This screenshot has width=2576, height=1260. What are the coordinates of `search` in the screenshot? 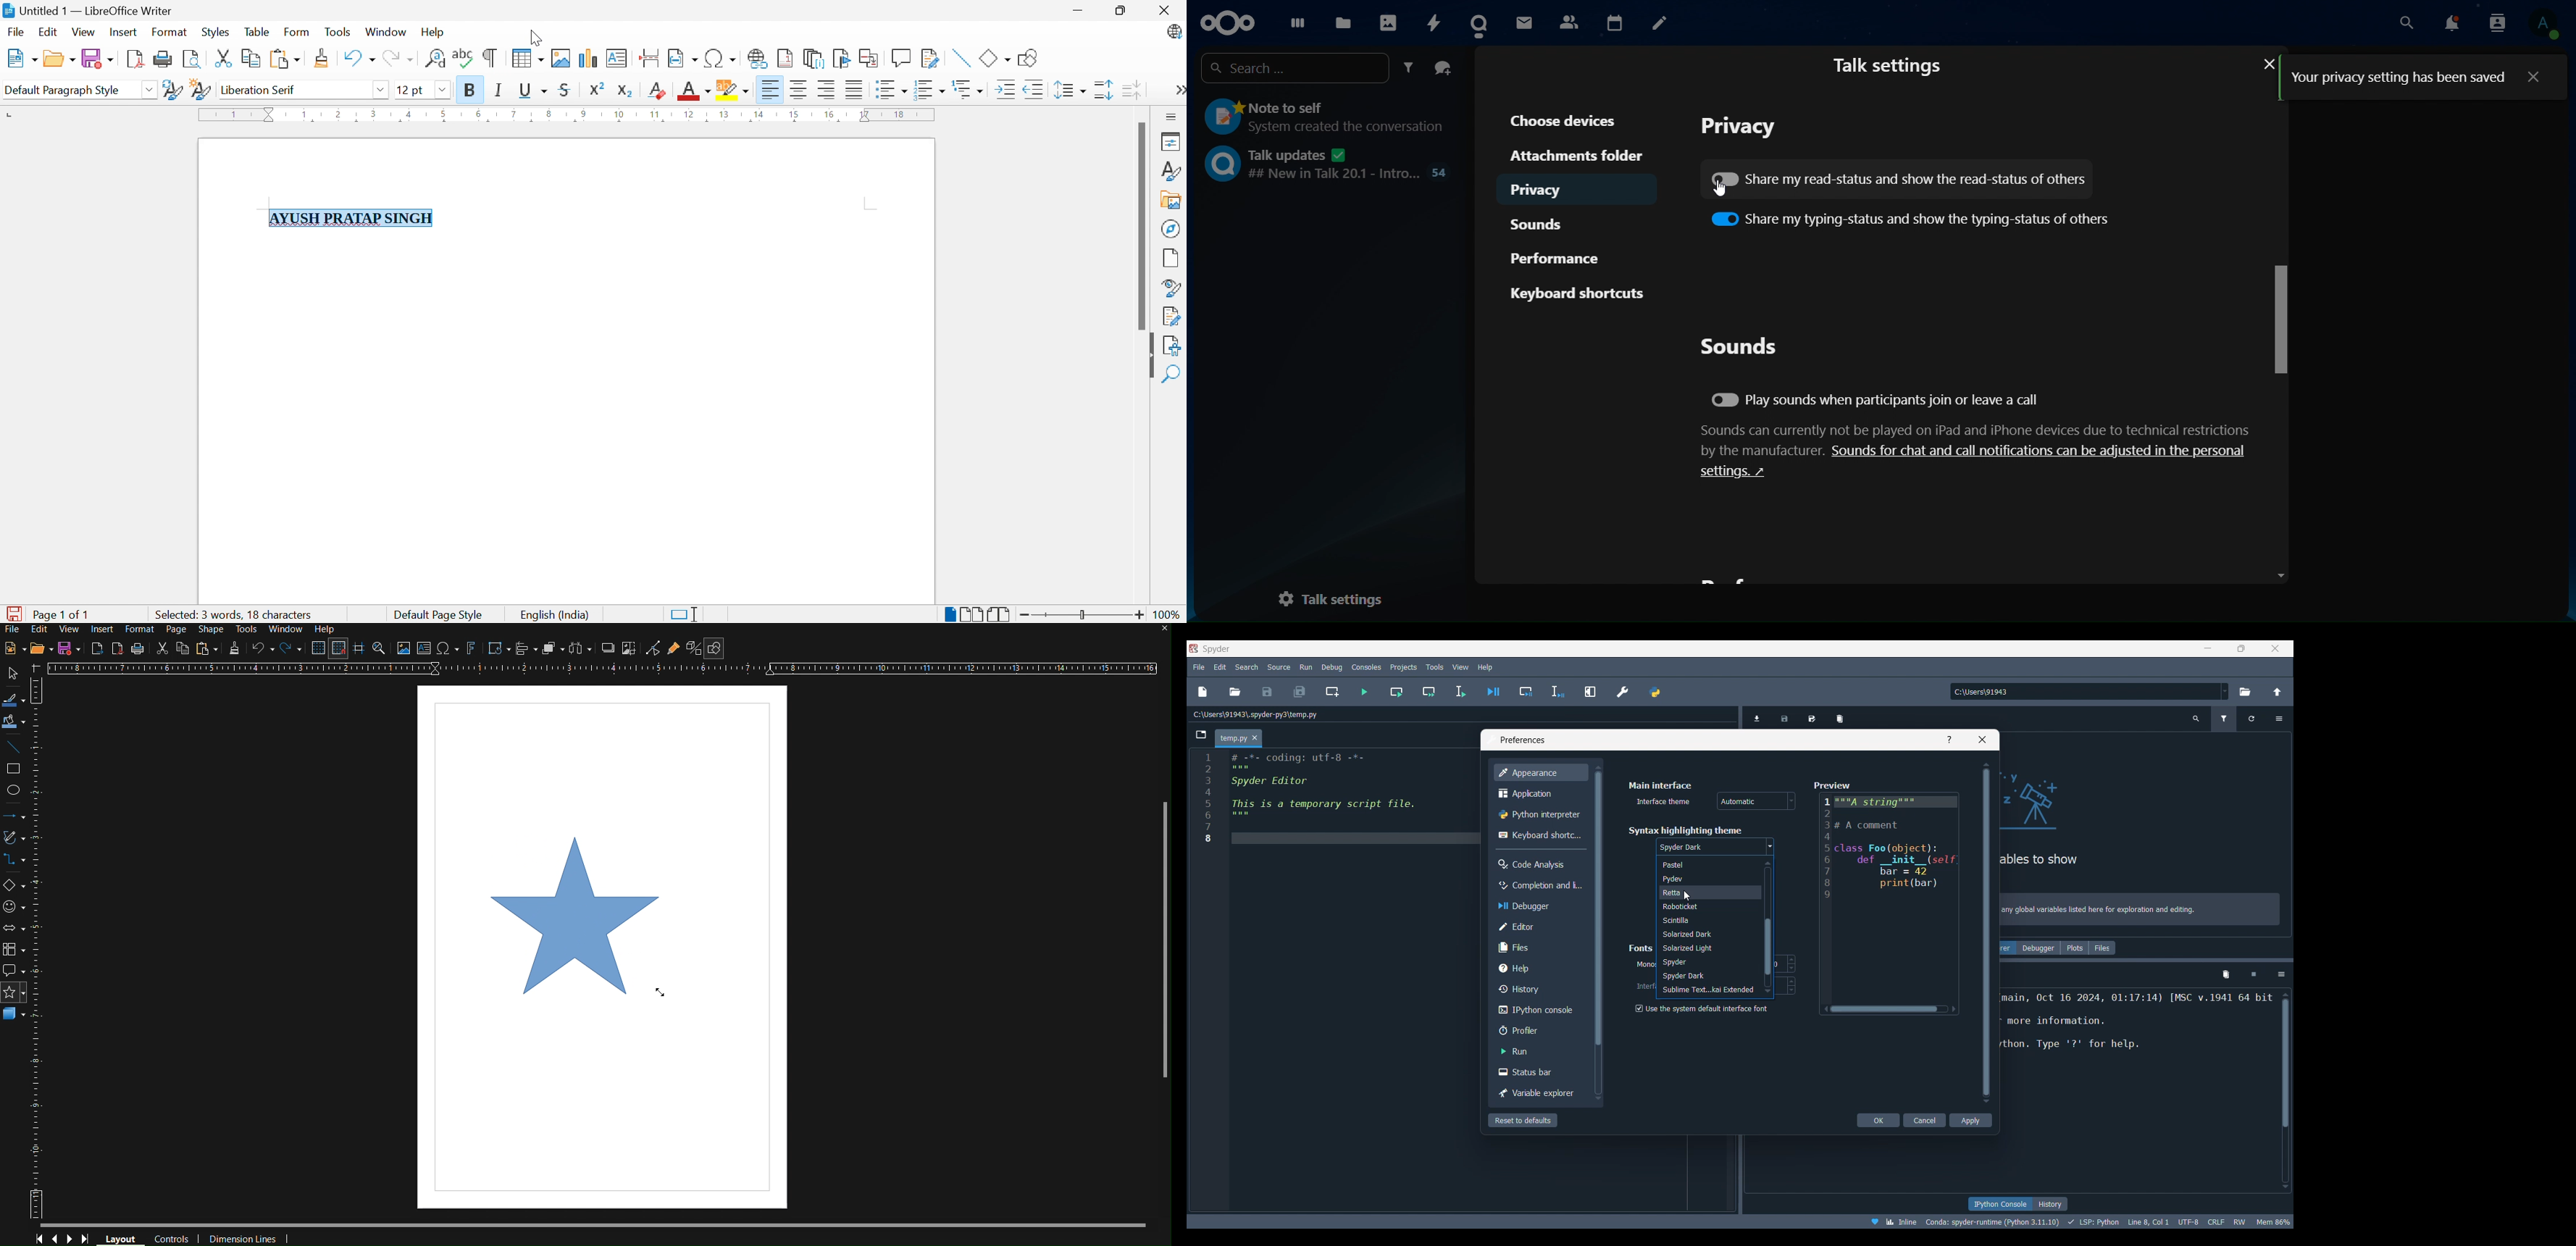 It's located at (2408, 22).